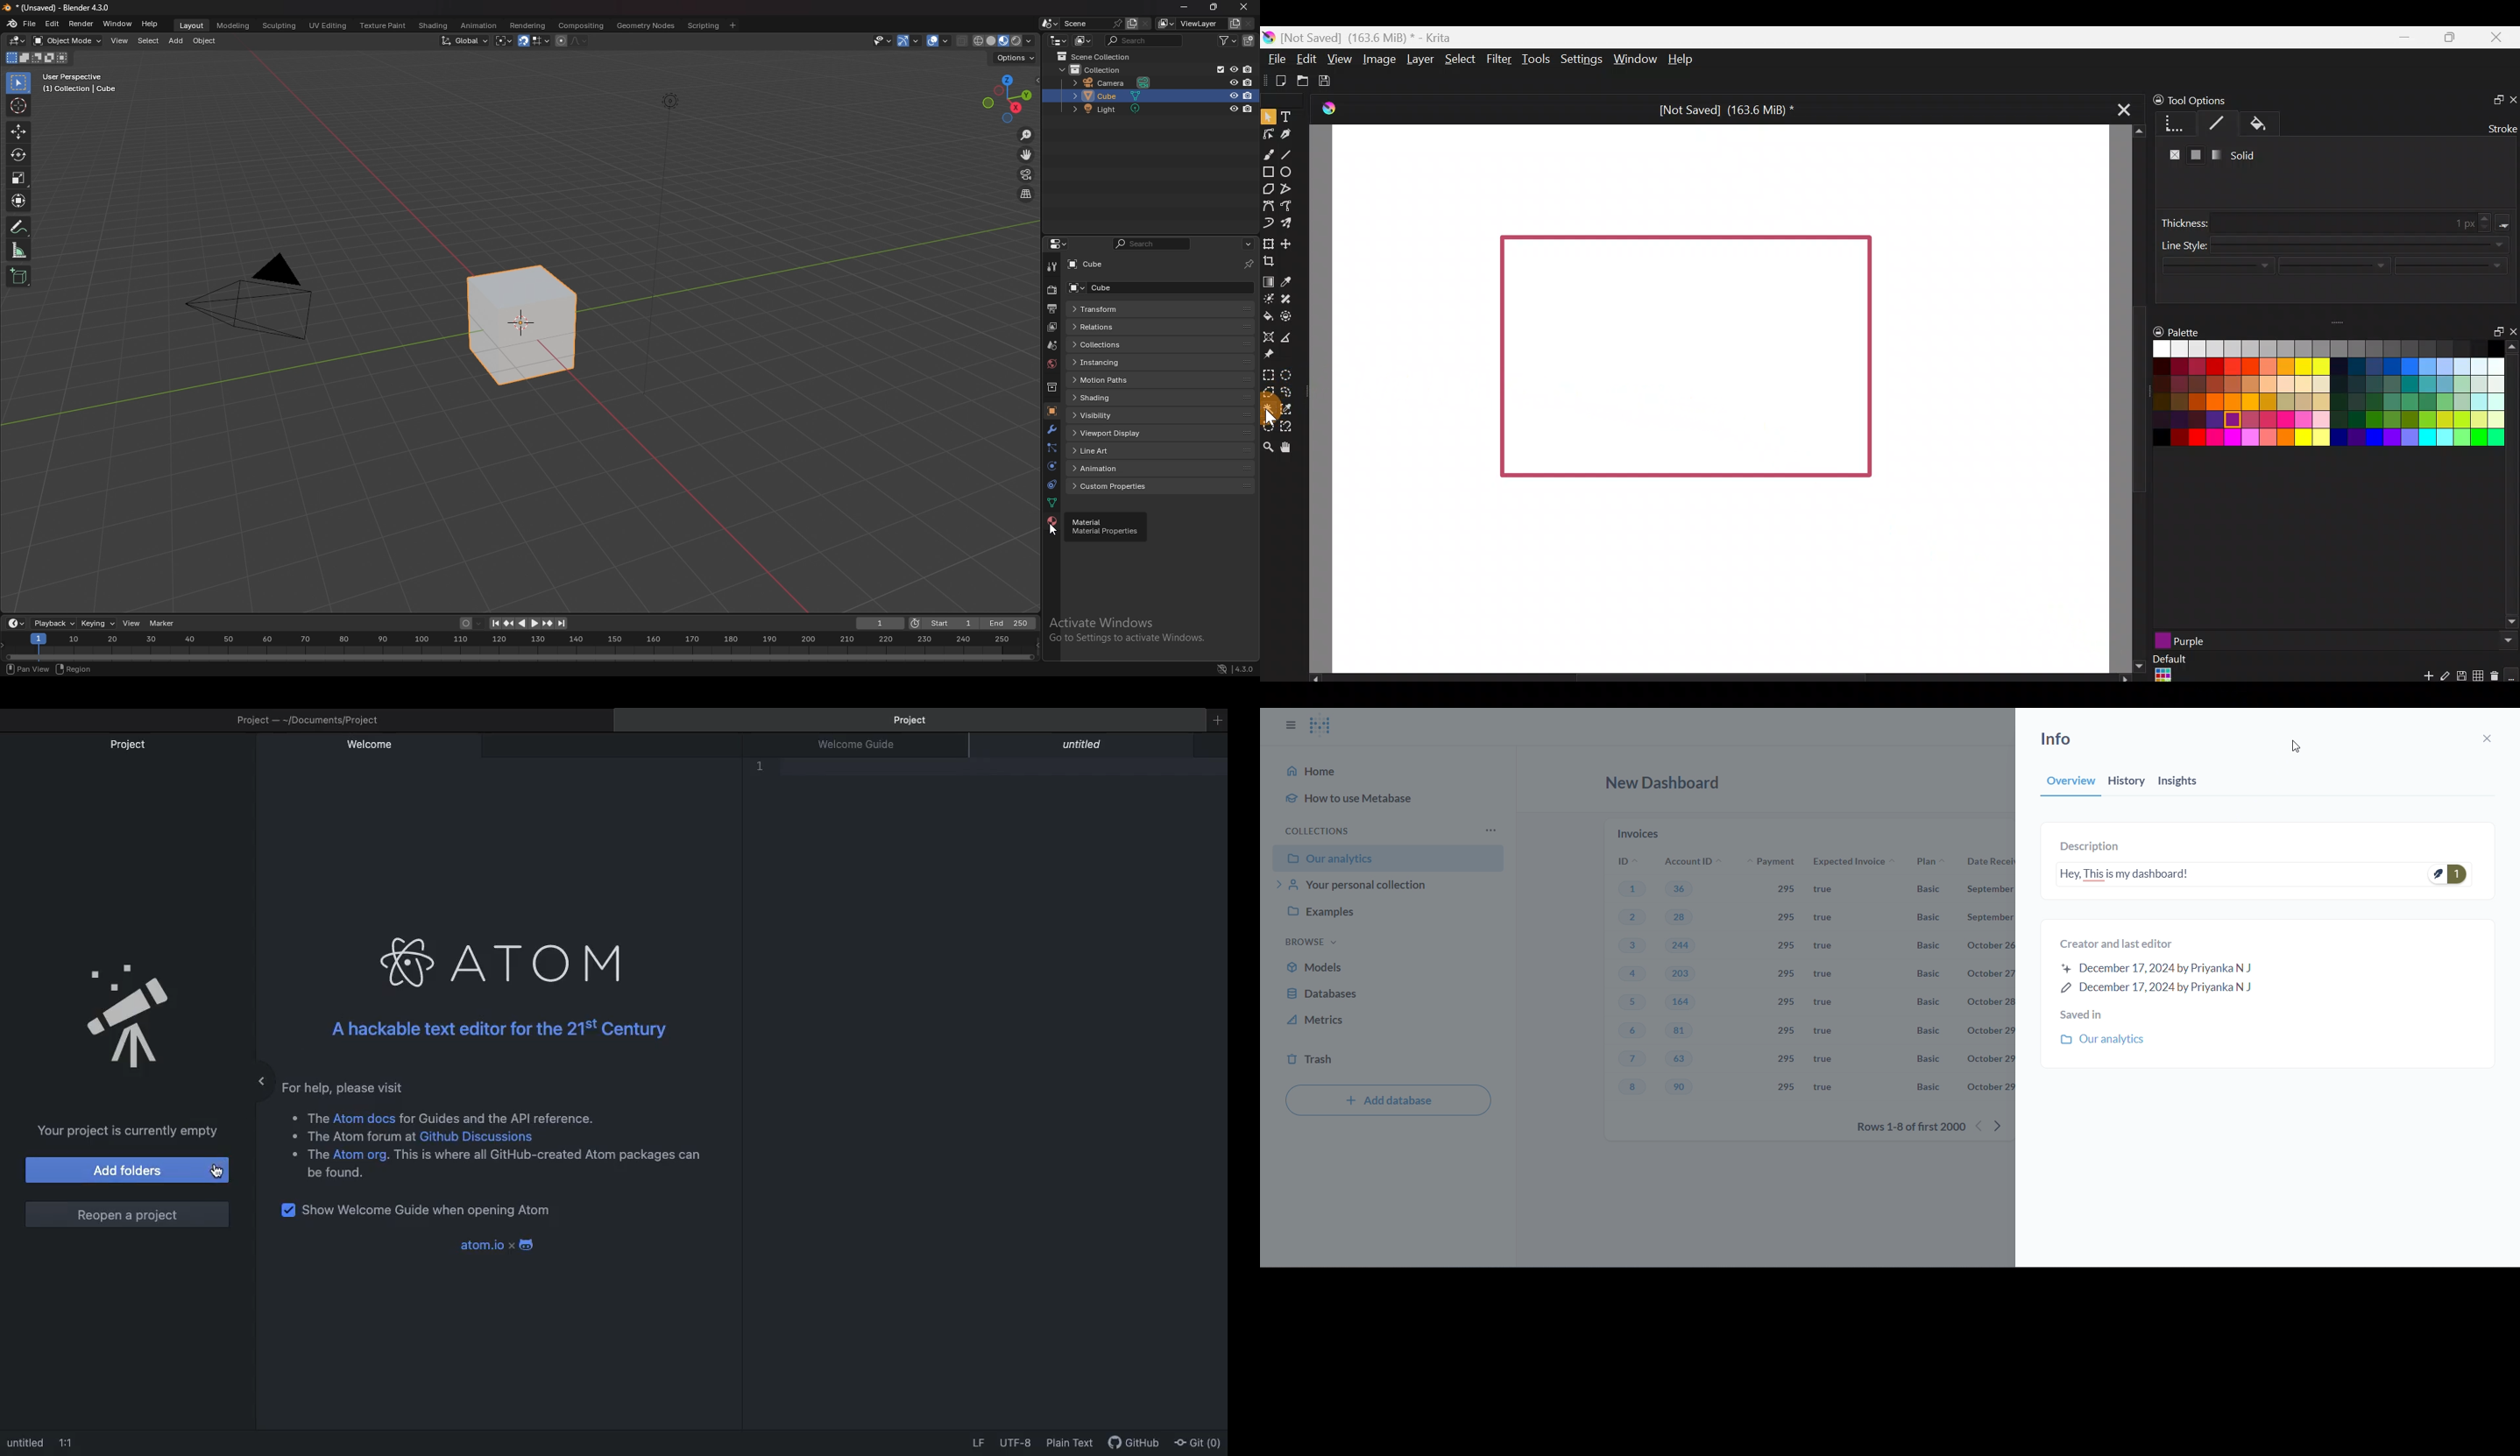  Describe the element at coordinates (1925, 1087) in the screenshot. I see `Basic` at that location.